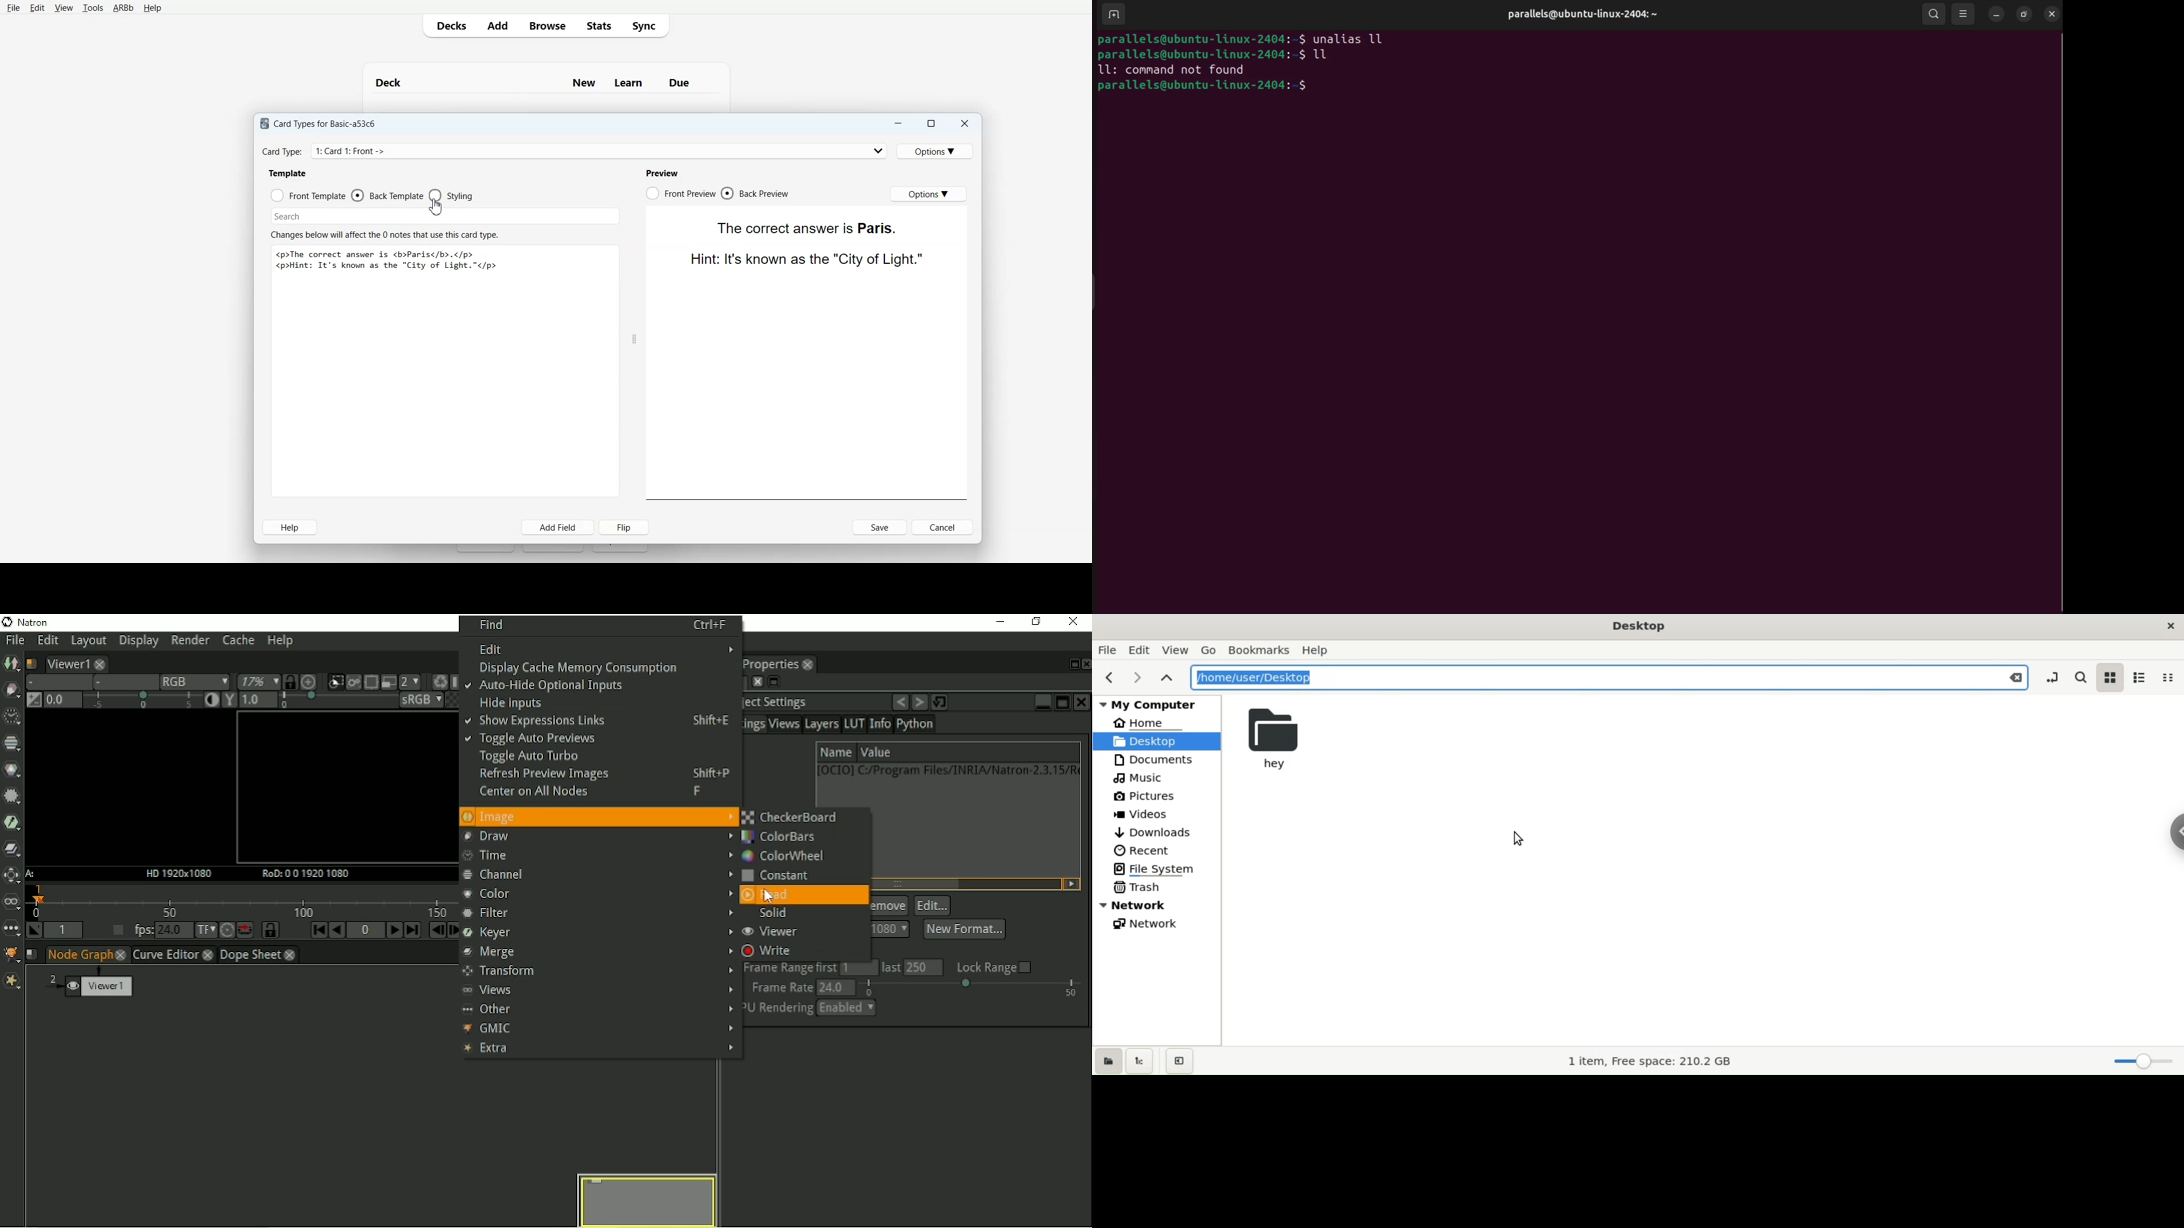  What do you see at coordinates (539, 82) in the screenshot?
I see `Deck New Learn Due` at bounding box center [539, 82].